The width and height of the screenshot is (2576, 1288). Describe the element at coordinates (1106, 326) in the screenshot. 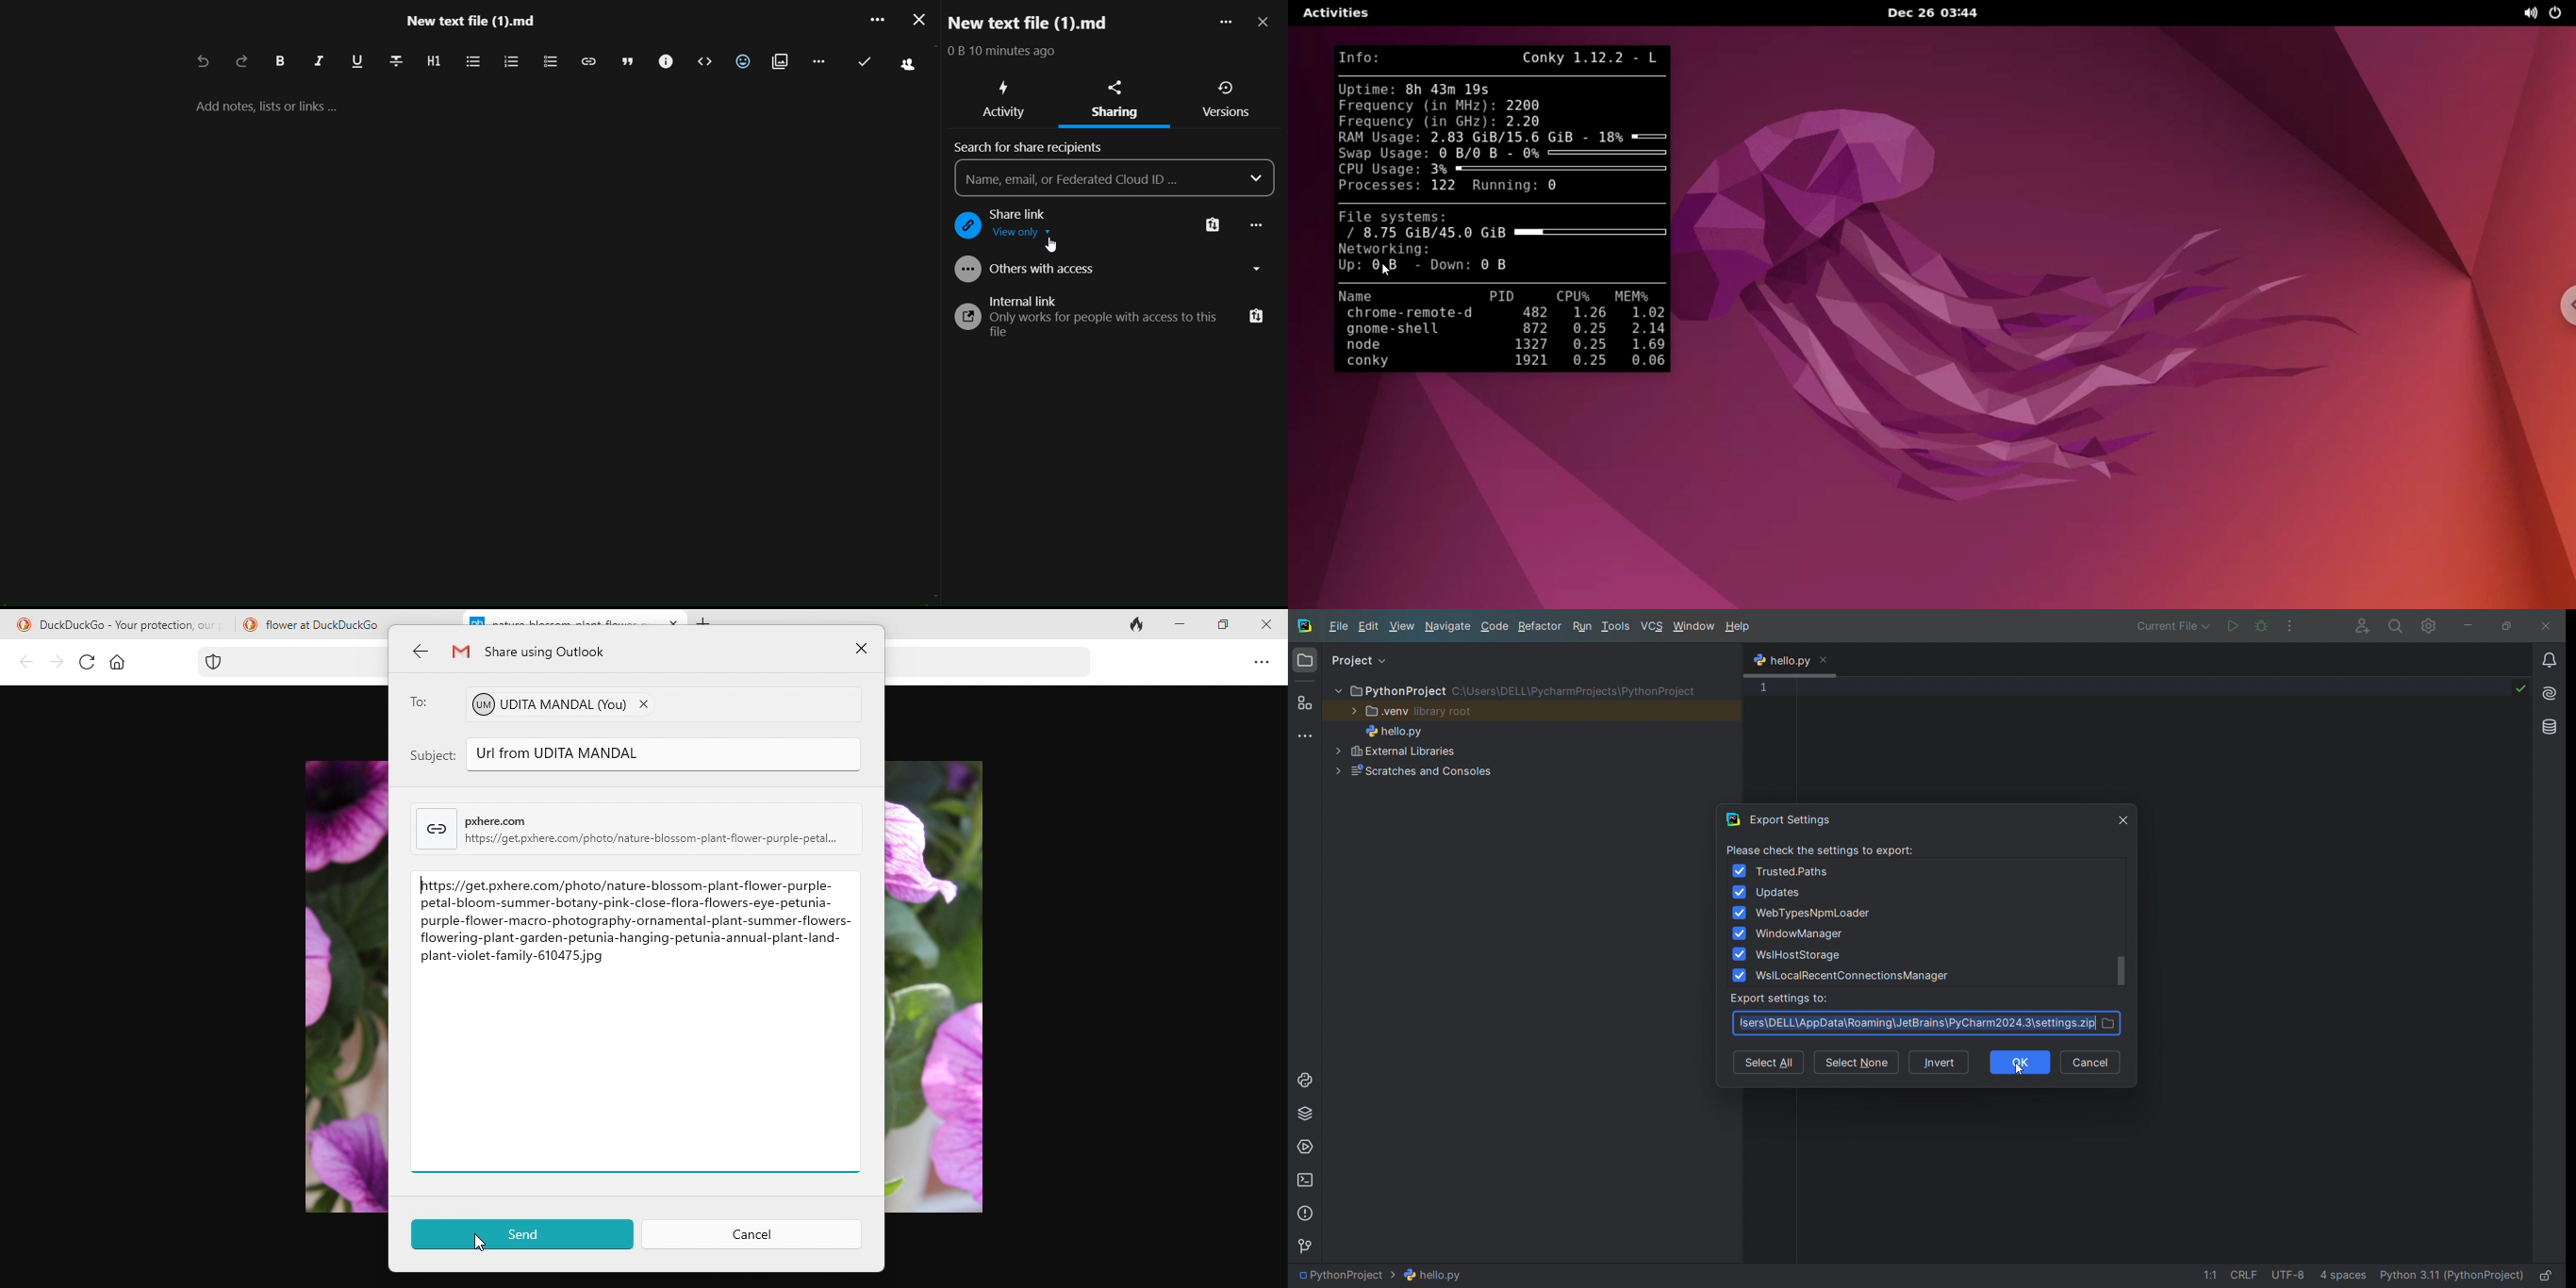

I see `text` at that location.